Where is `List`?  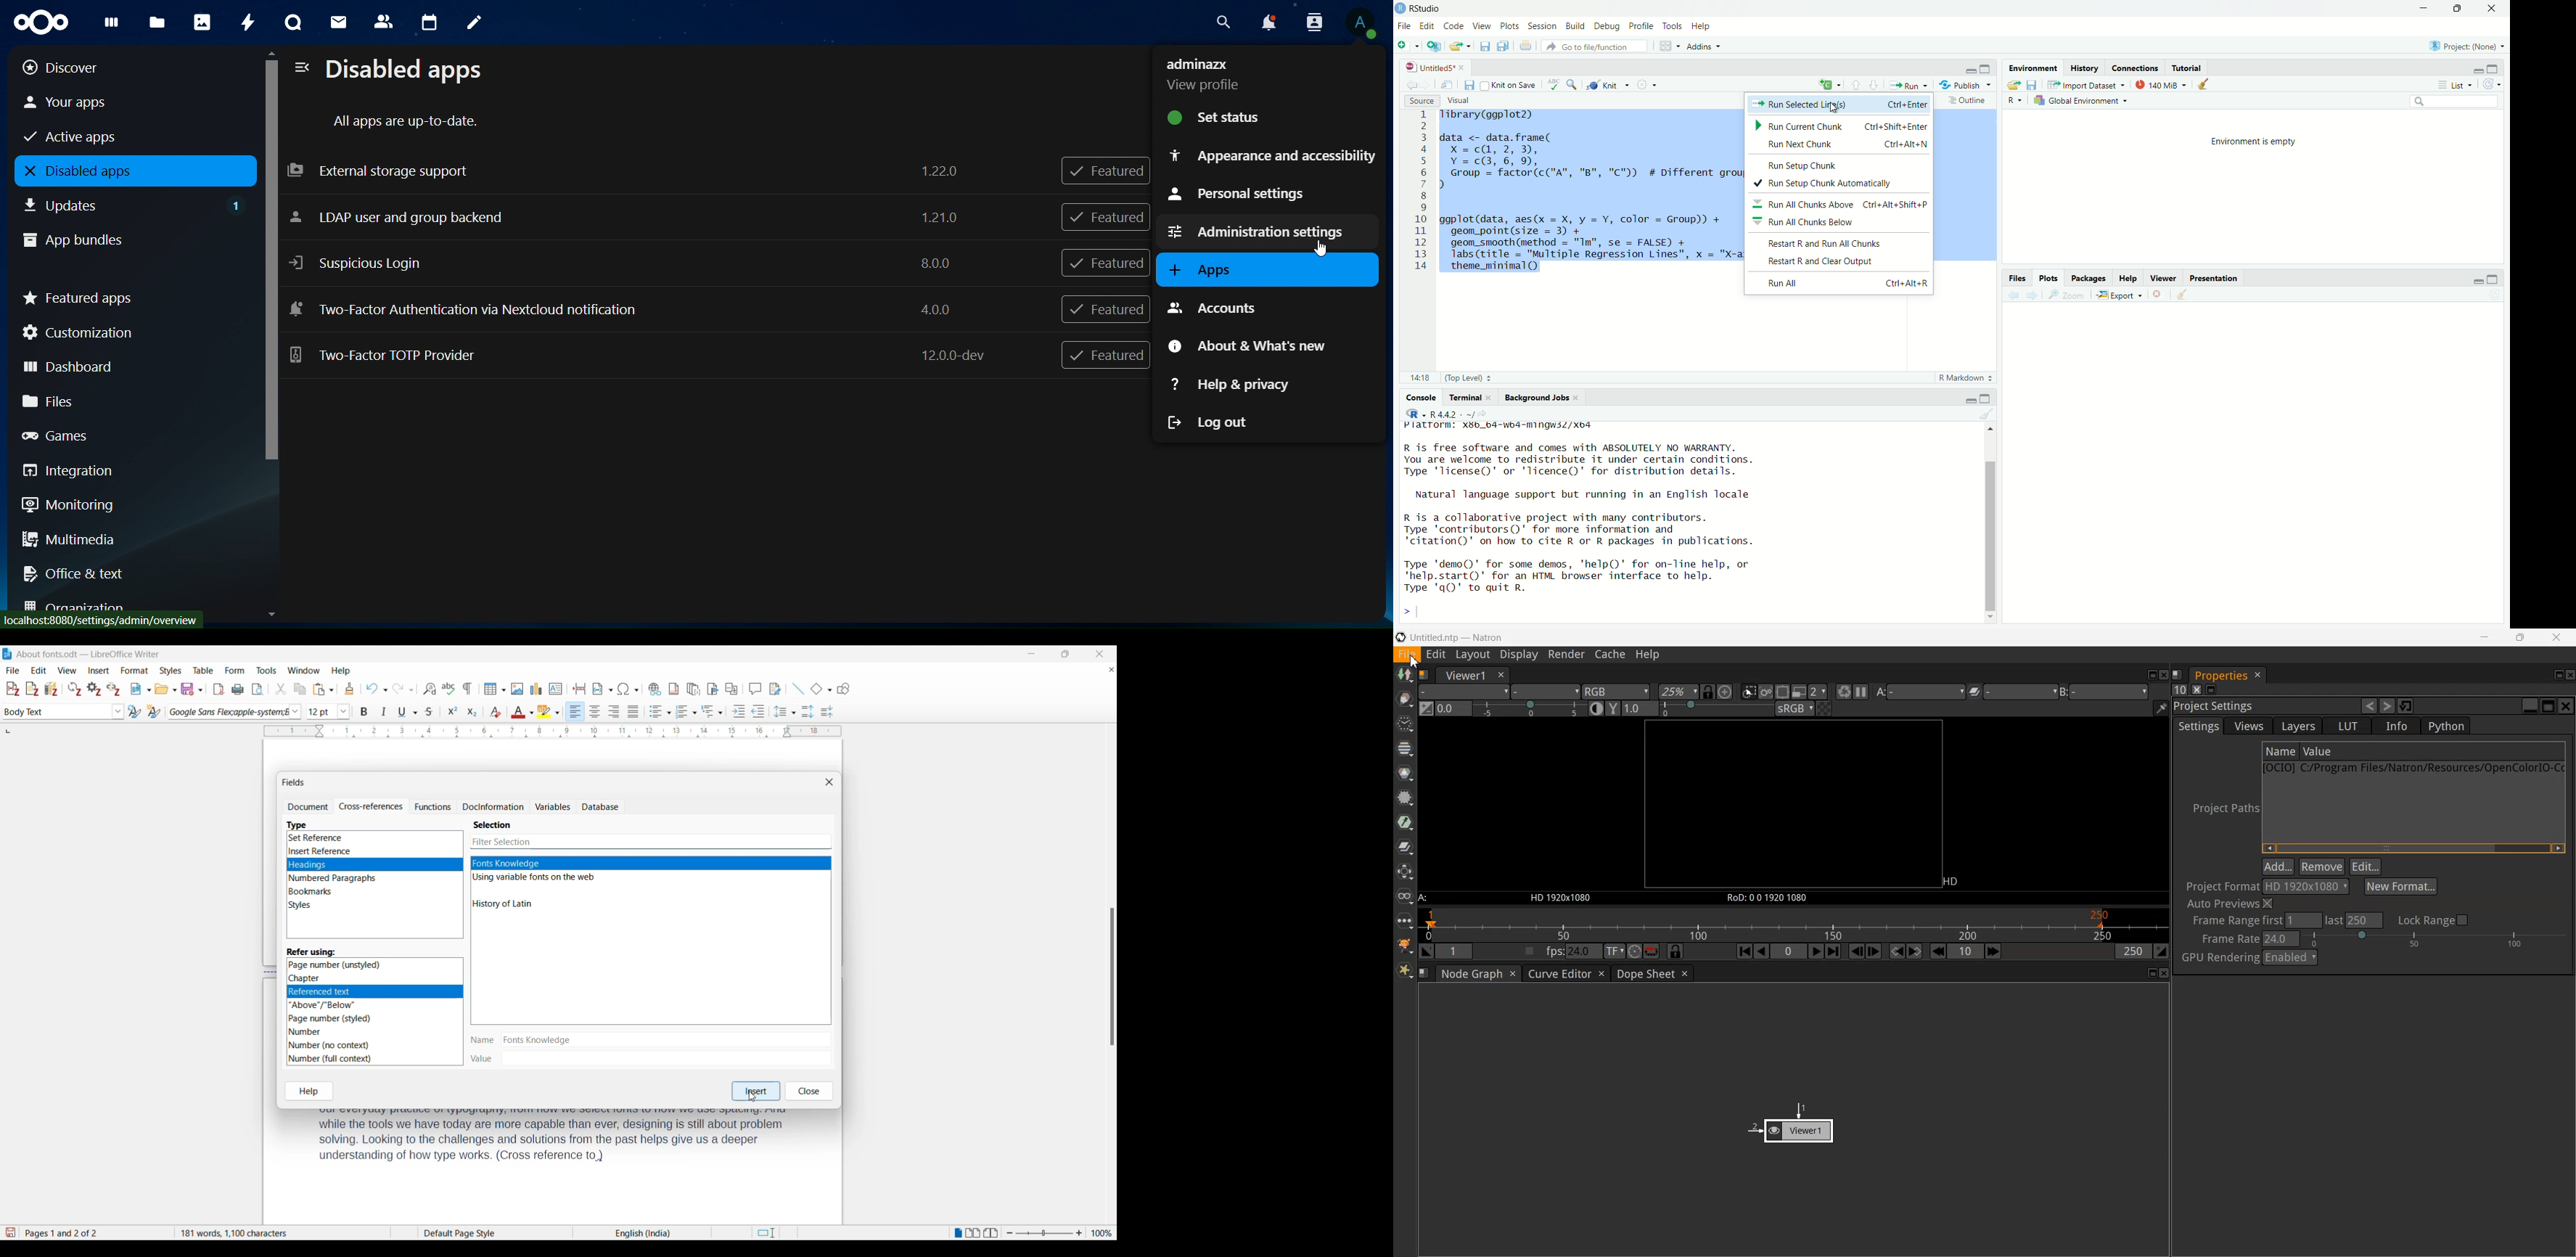
List is located at coordinates (2453, 84).